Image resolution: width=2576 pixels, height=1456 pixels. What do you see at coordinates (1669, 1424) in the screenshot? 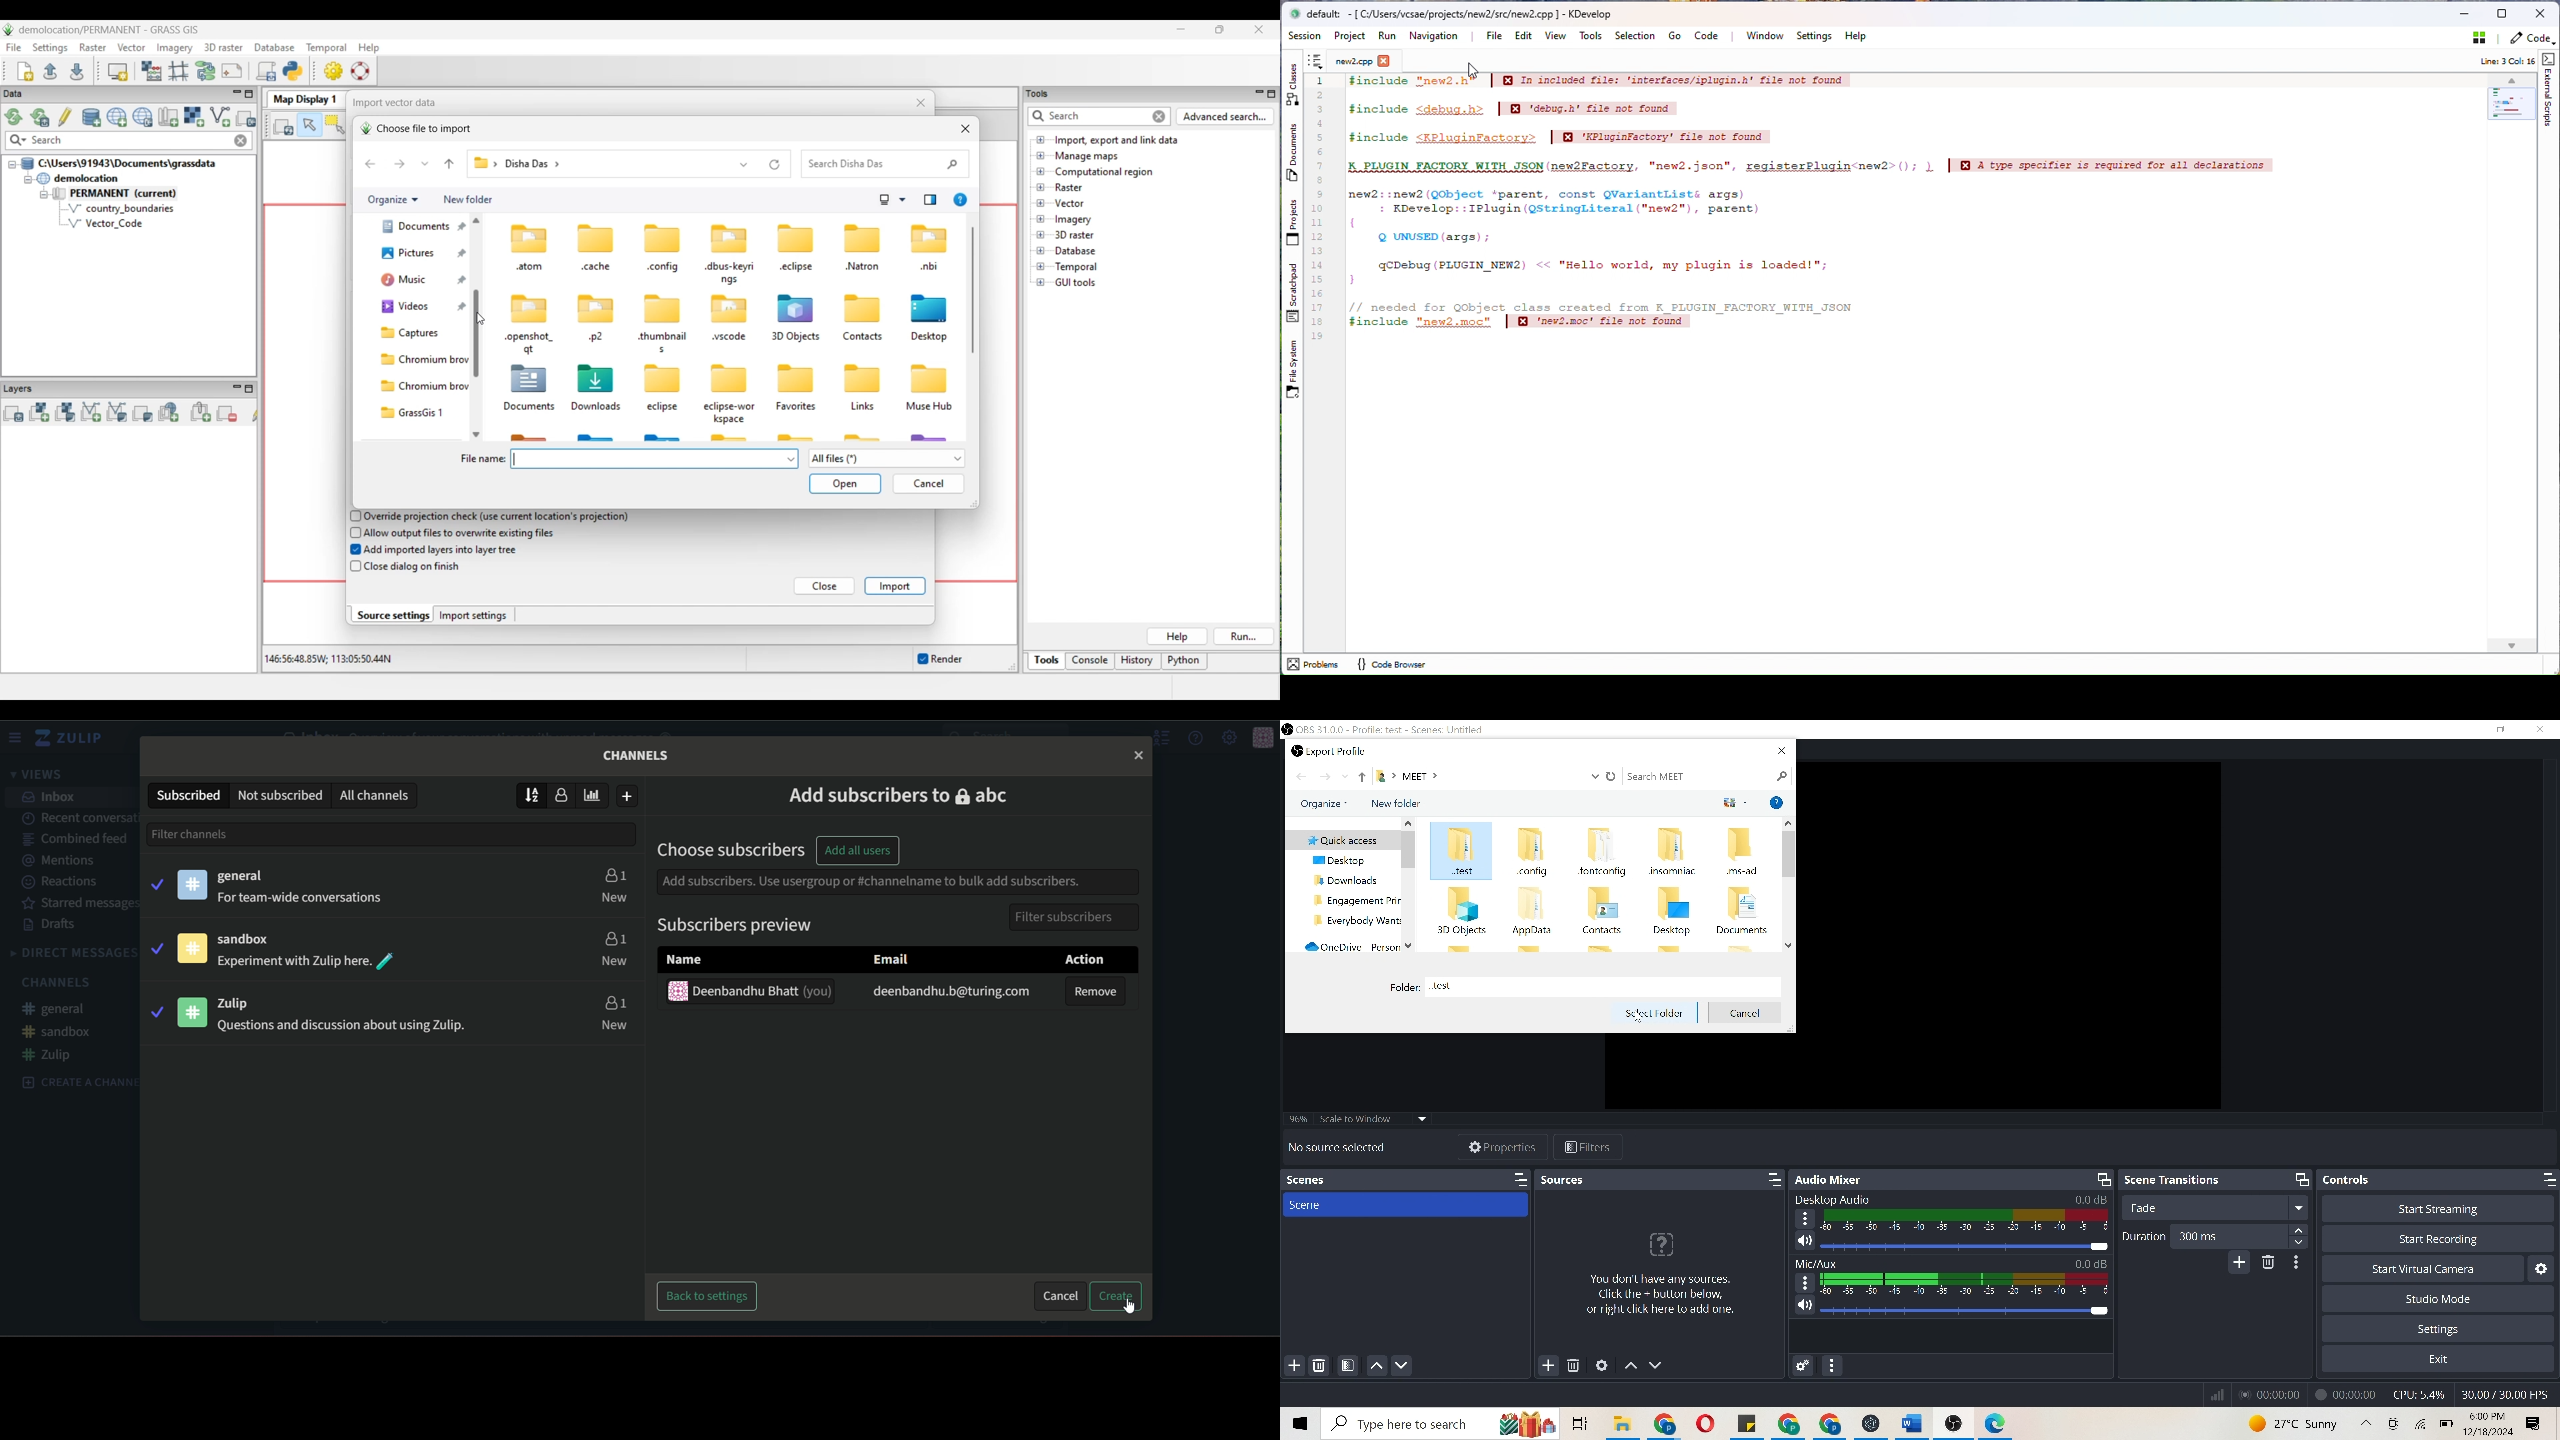
I see `chrome` at bounding box center [1669, 1424].